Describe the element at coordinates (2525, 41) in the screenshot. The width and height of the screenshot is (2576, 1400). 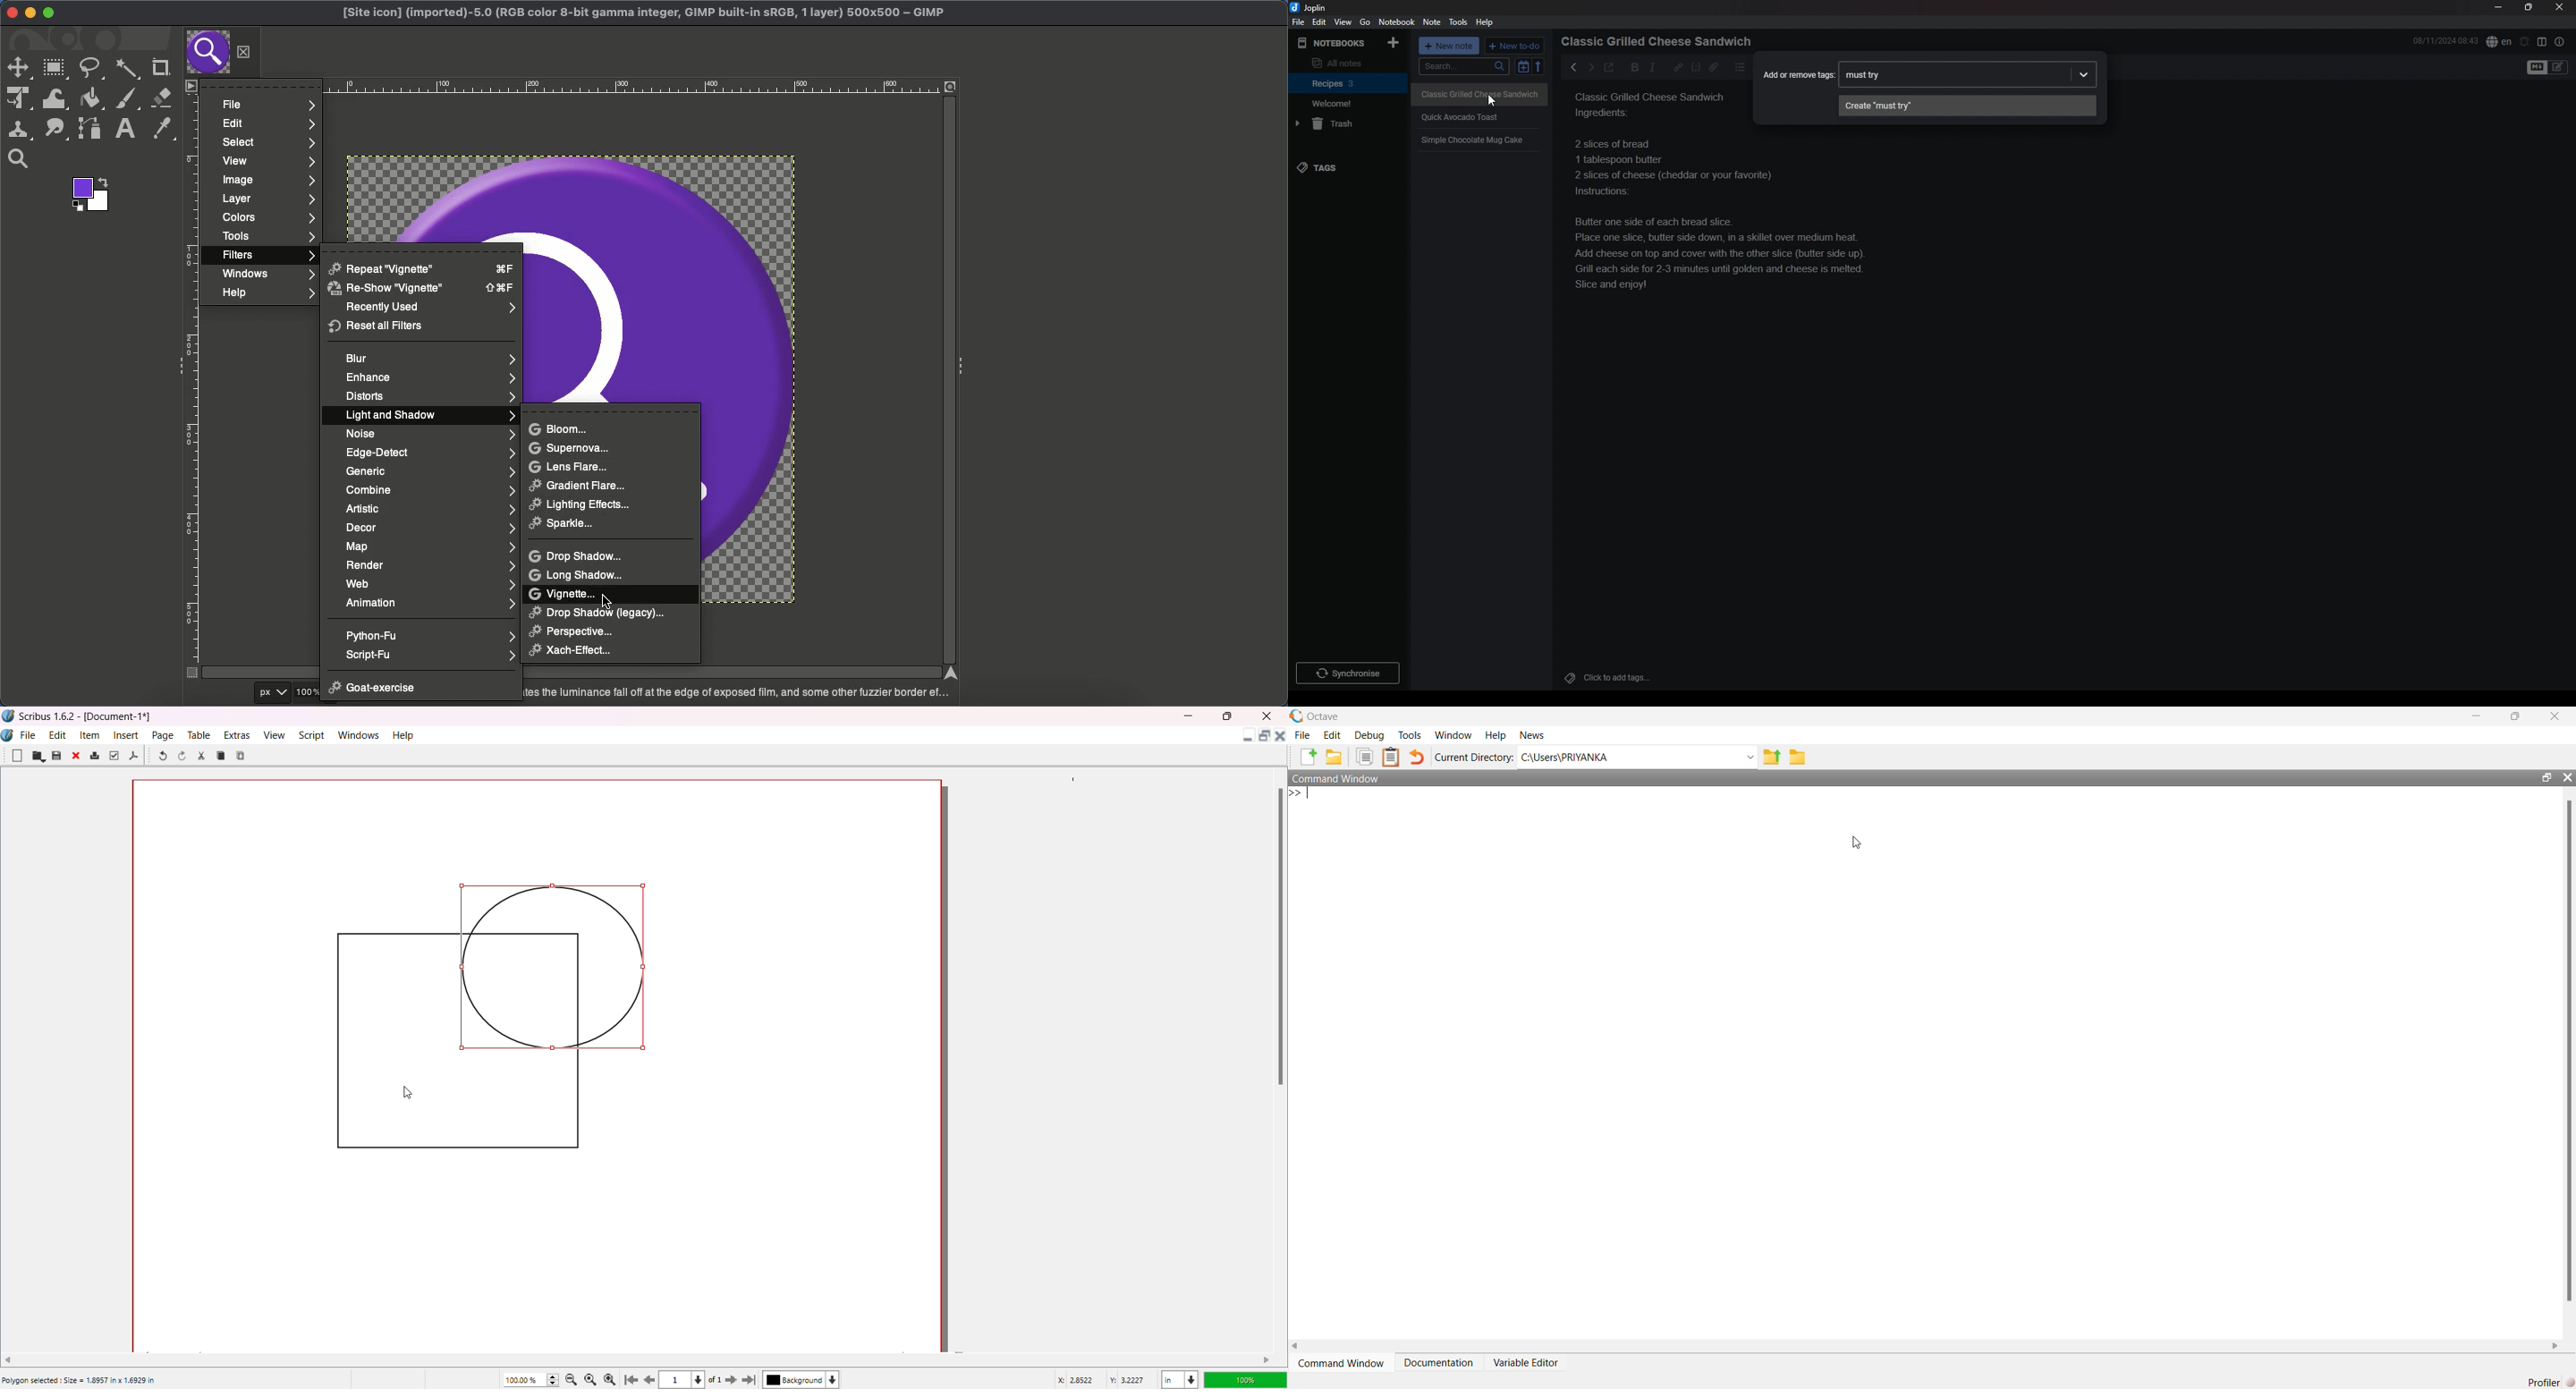
I see `set alarm` at that location.